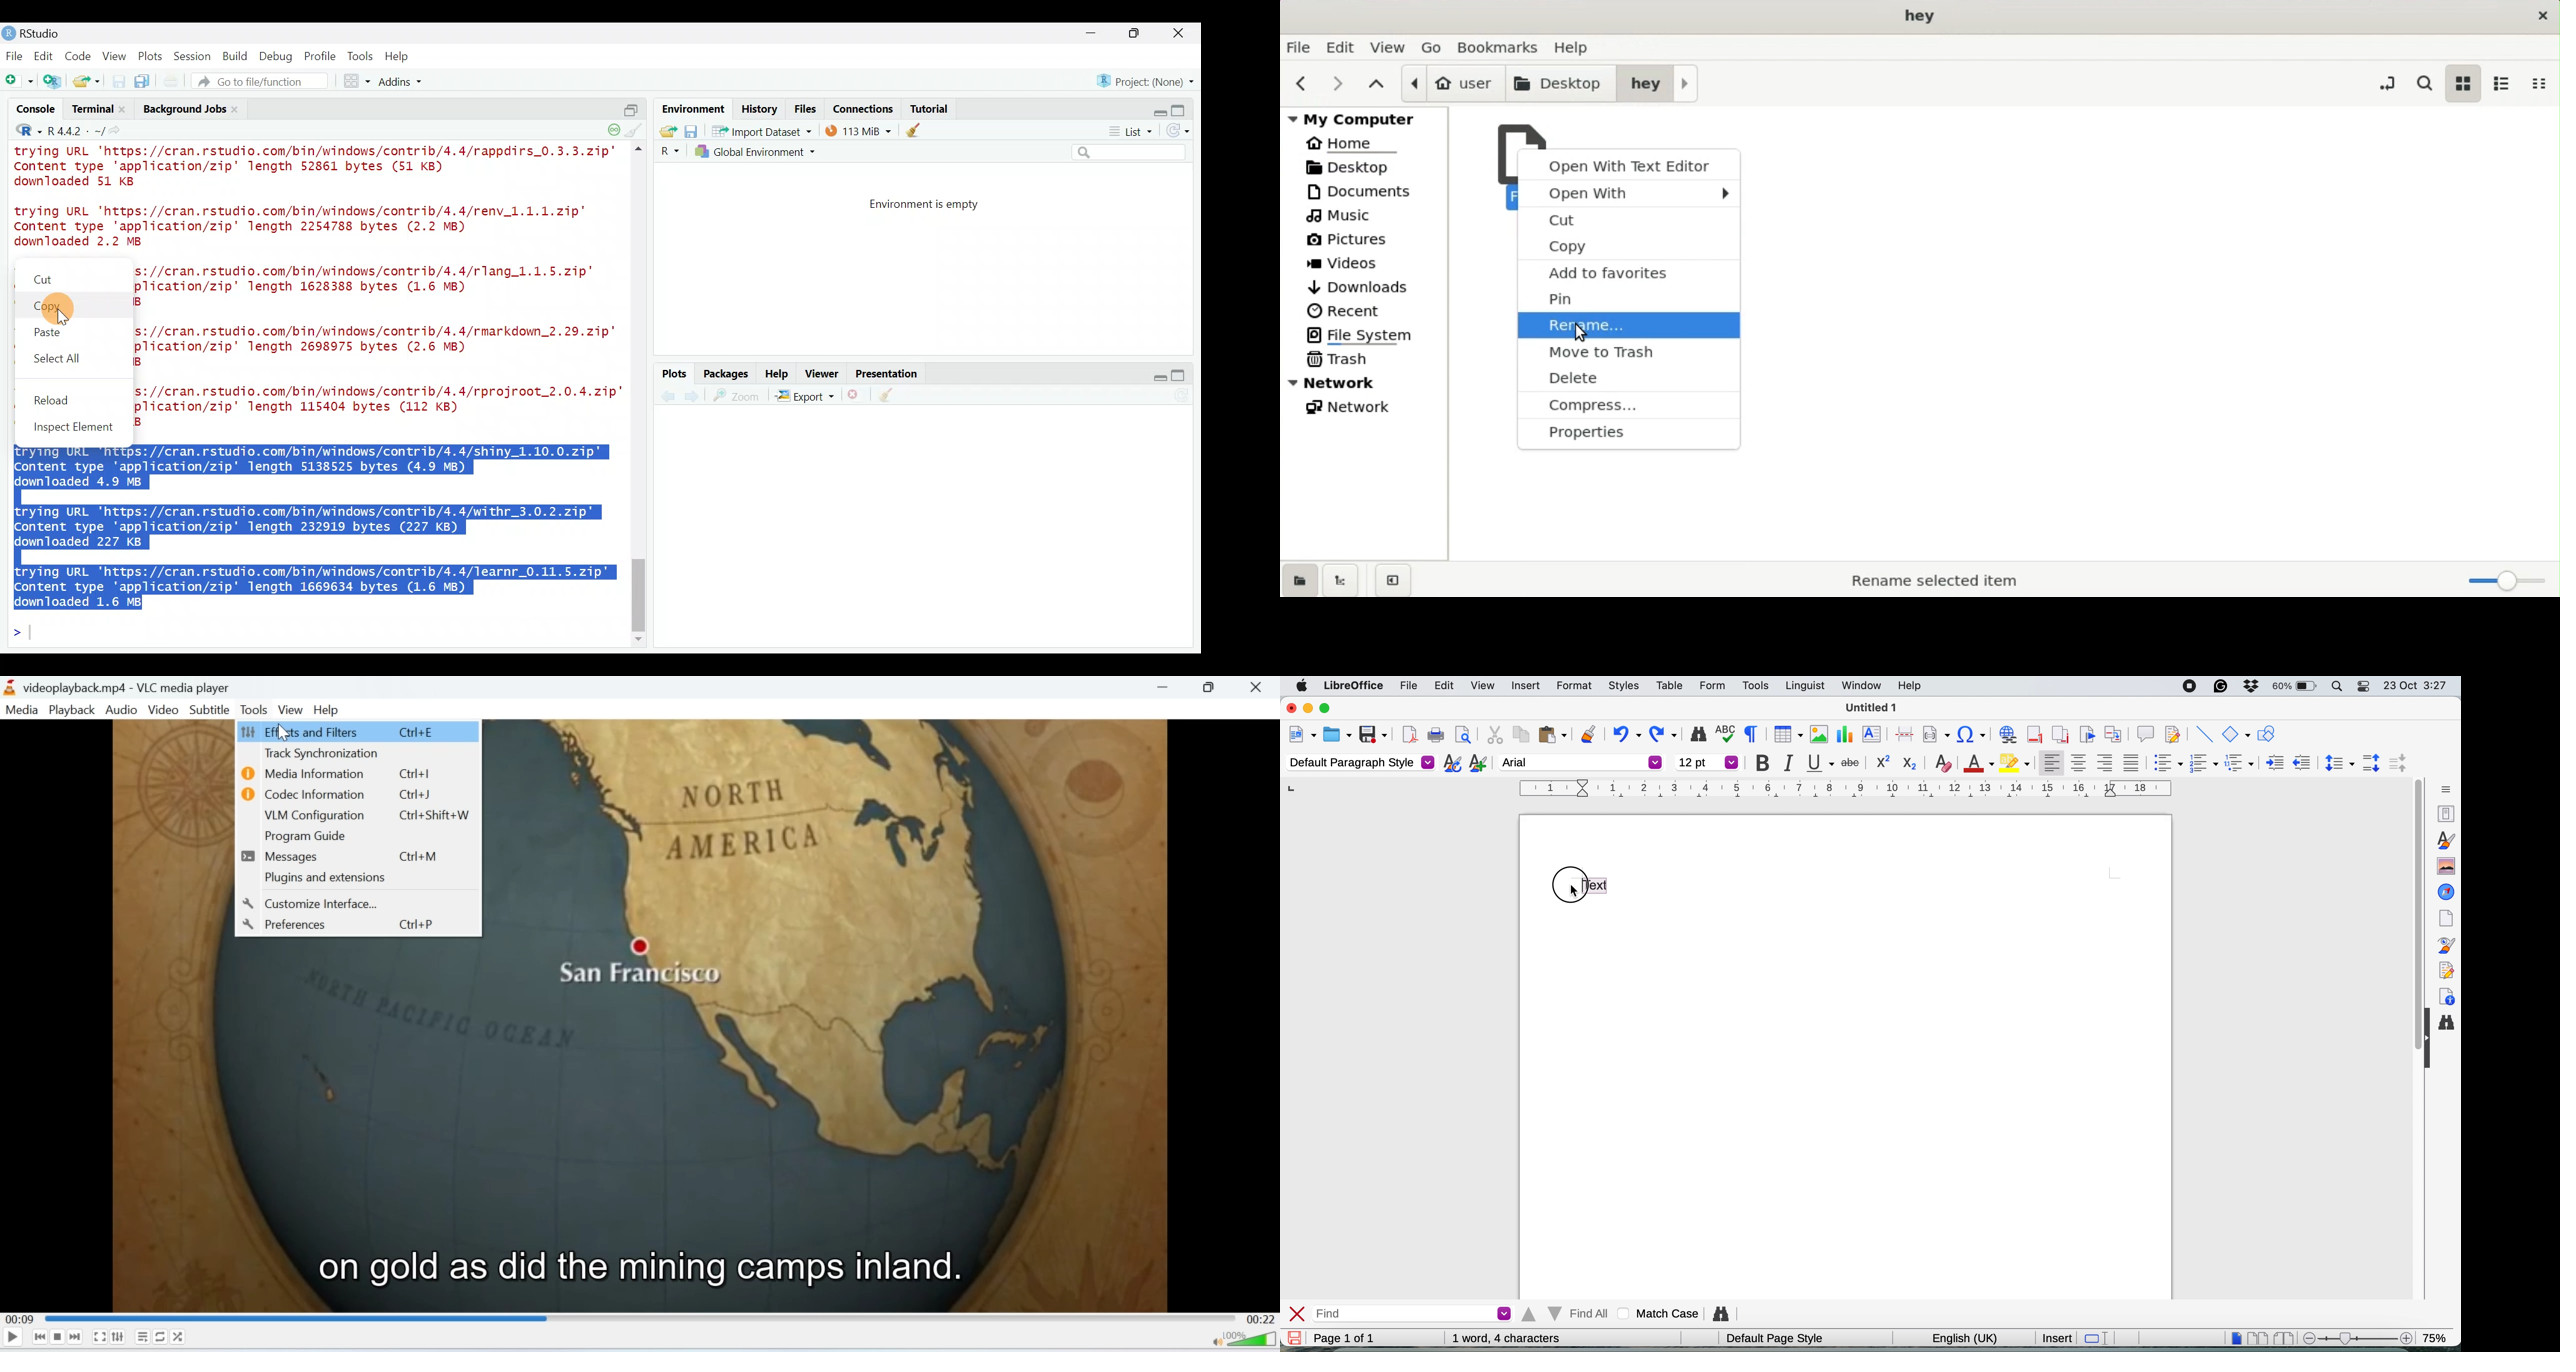 The width and height of the screenshot is (2576, 1372). What do you see at coordinates (66, 358) in the screenshot?
I see `Select all` at bounding box center [66, 358].